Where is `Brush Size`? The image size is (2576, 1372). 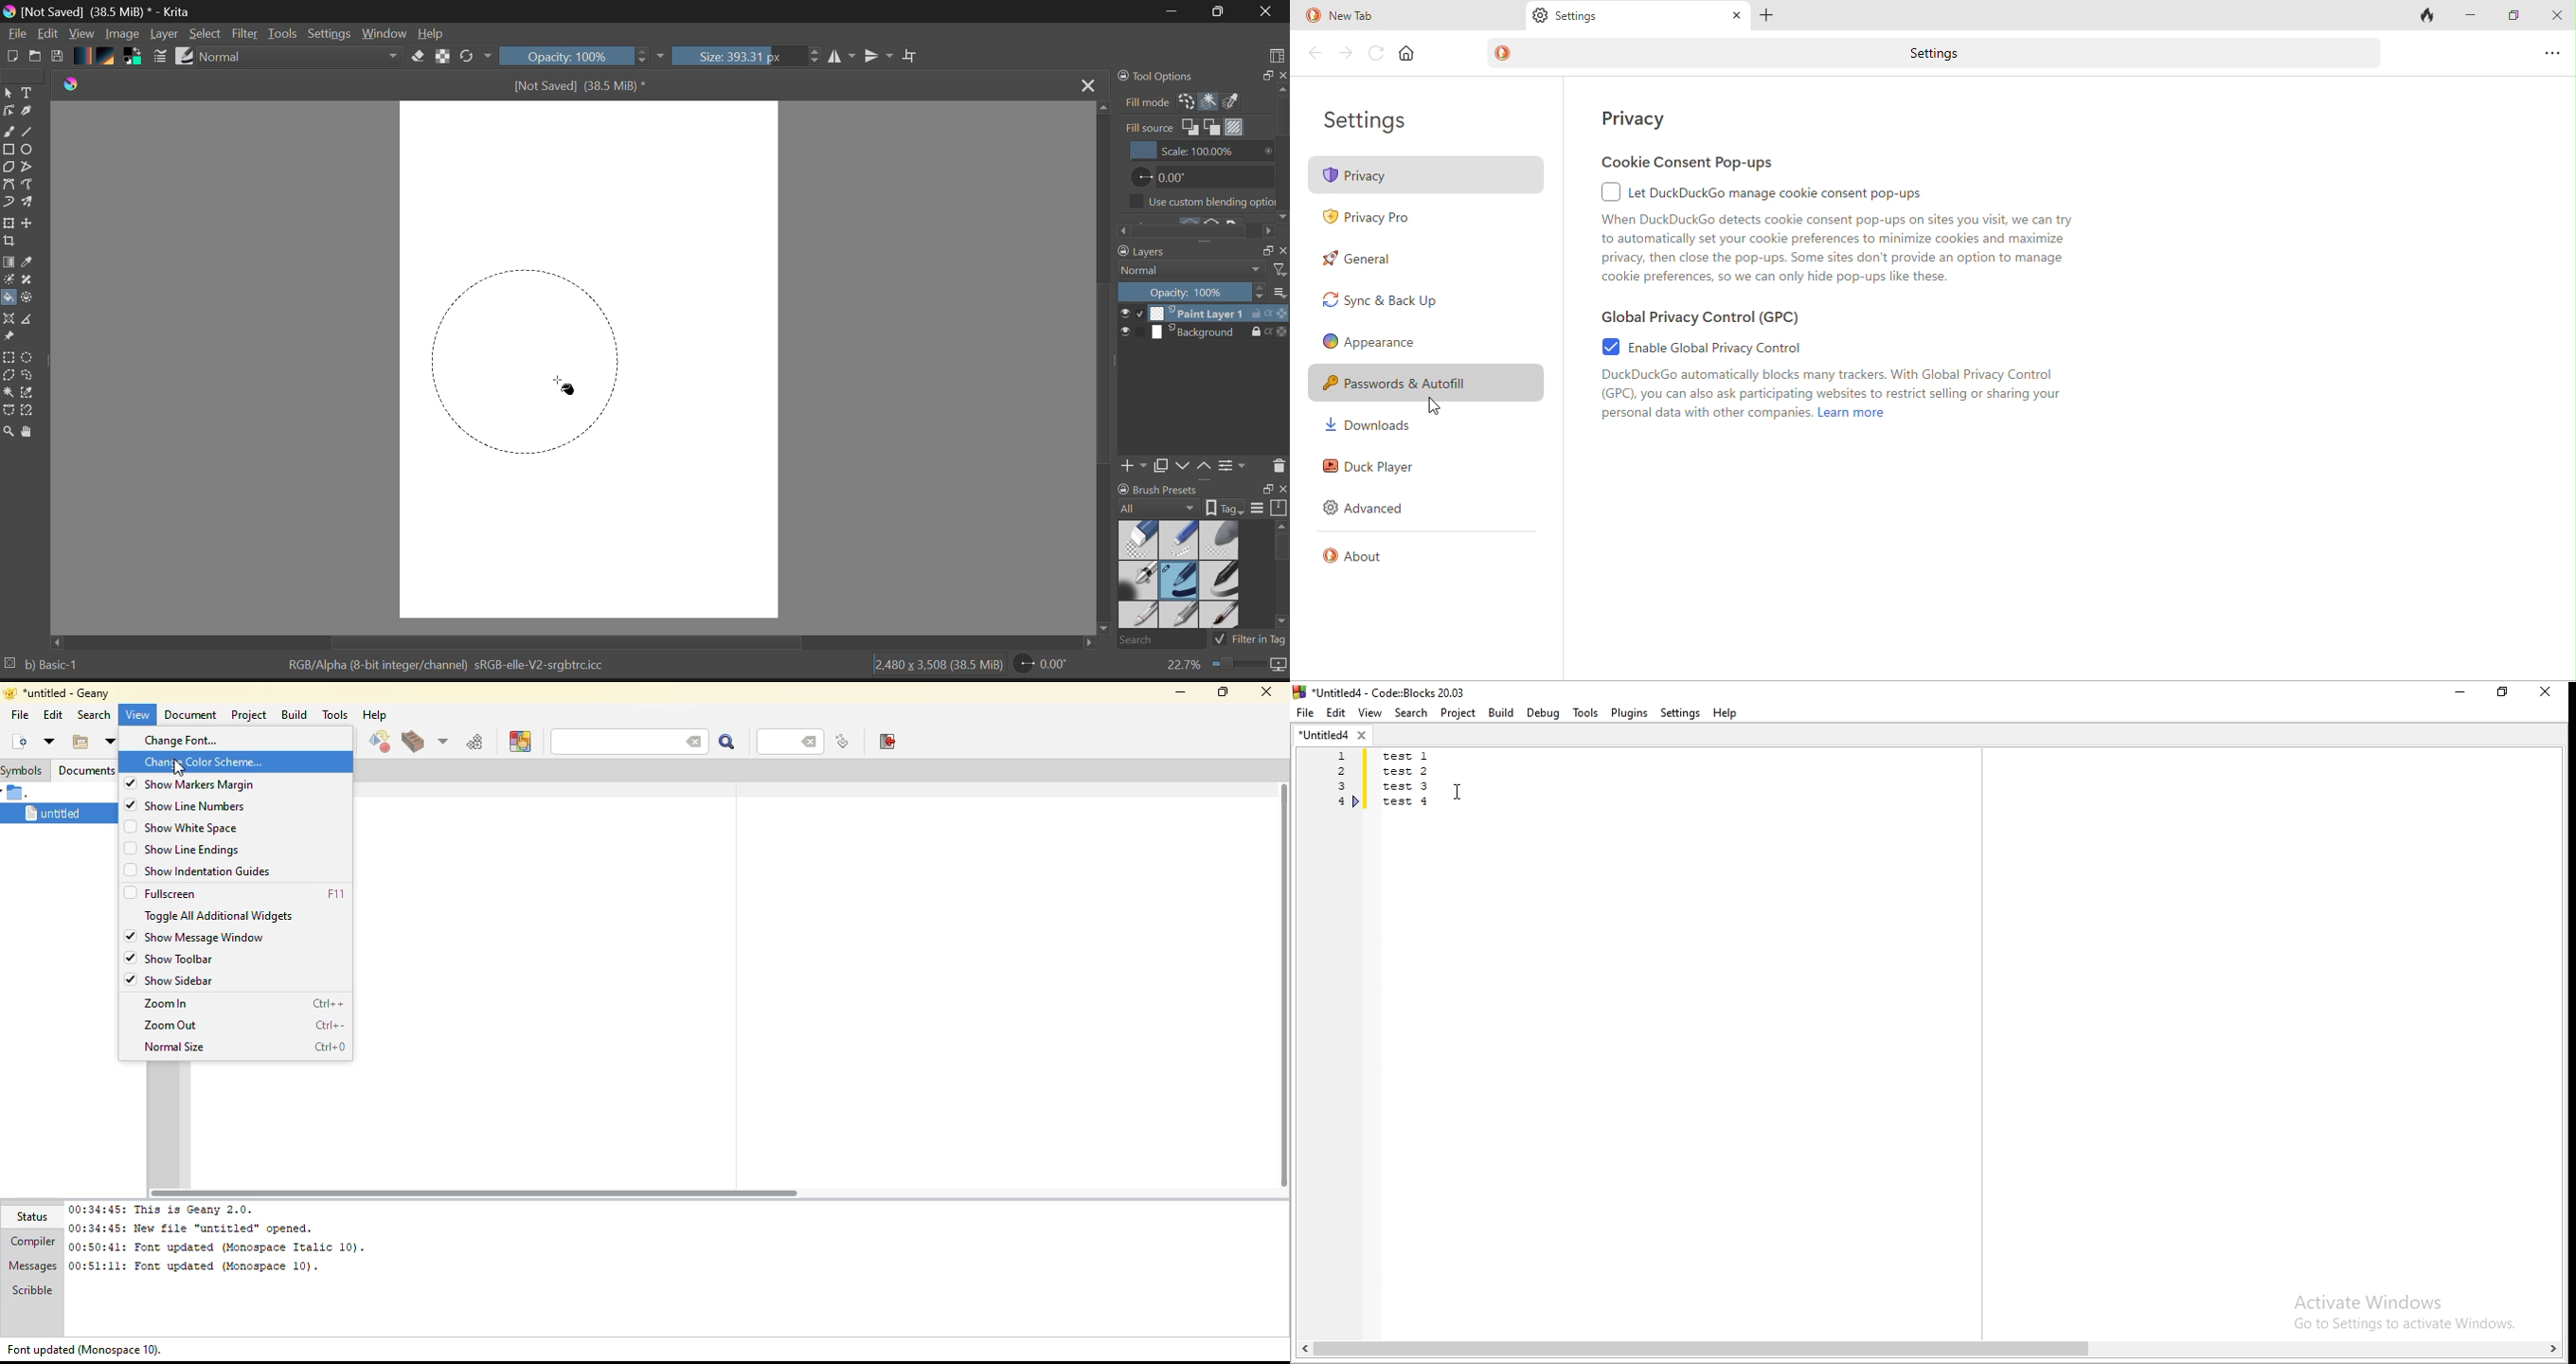
Brush Size is located at coordinates (746, 57).